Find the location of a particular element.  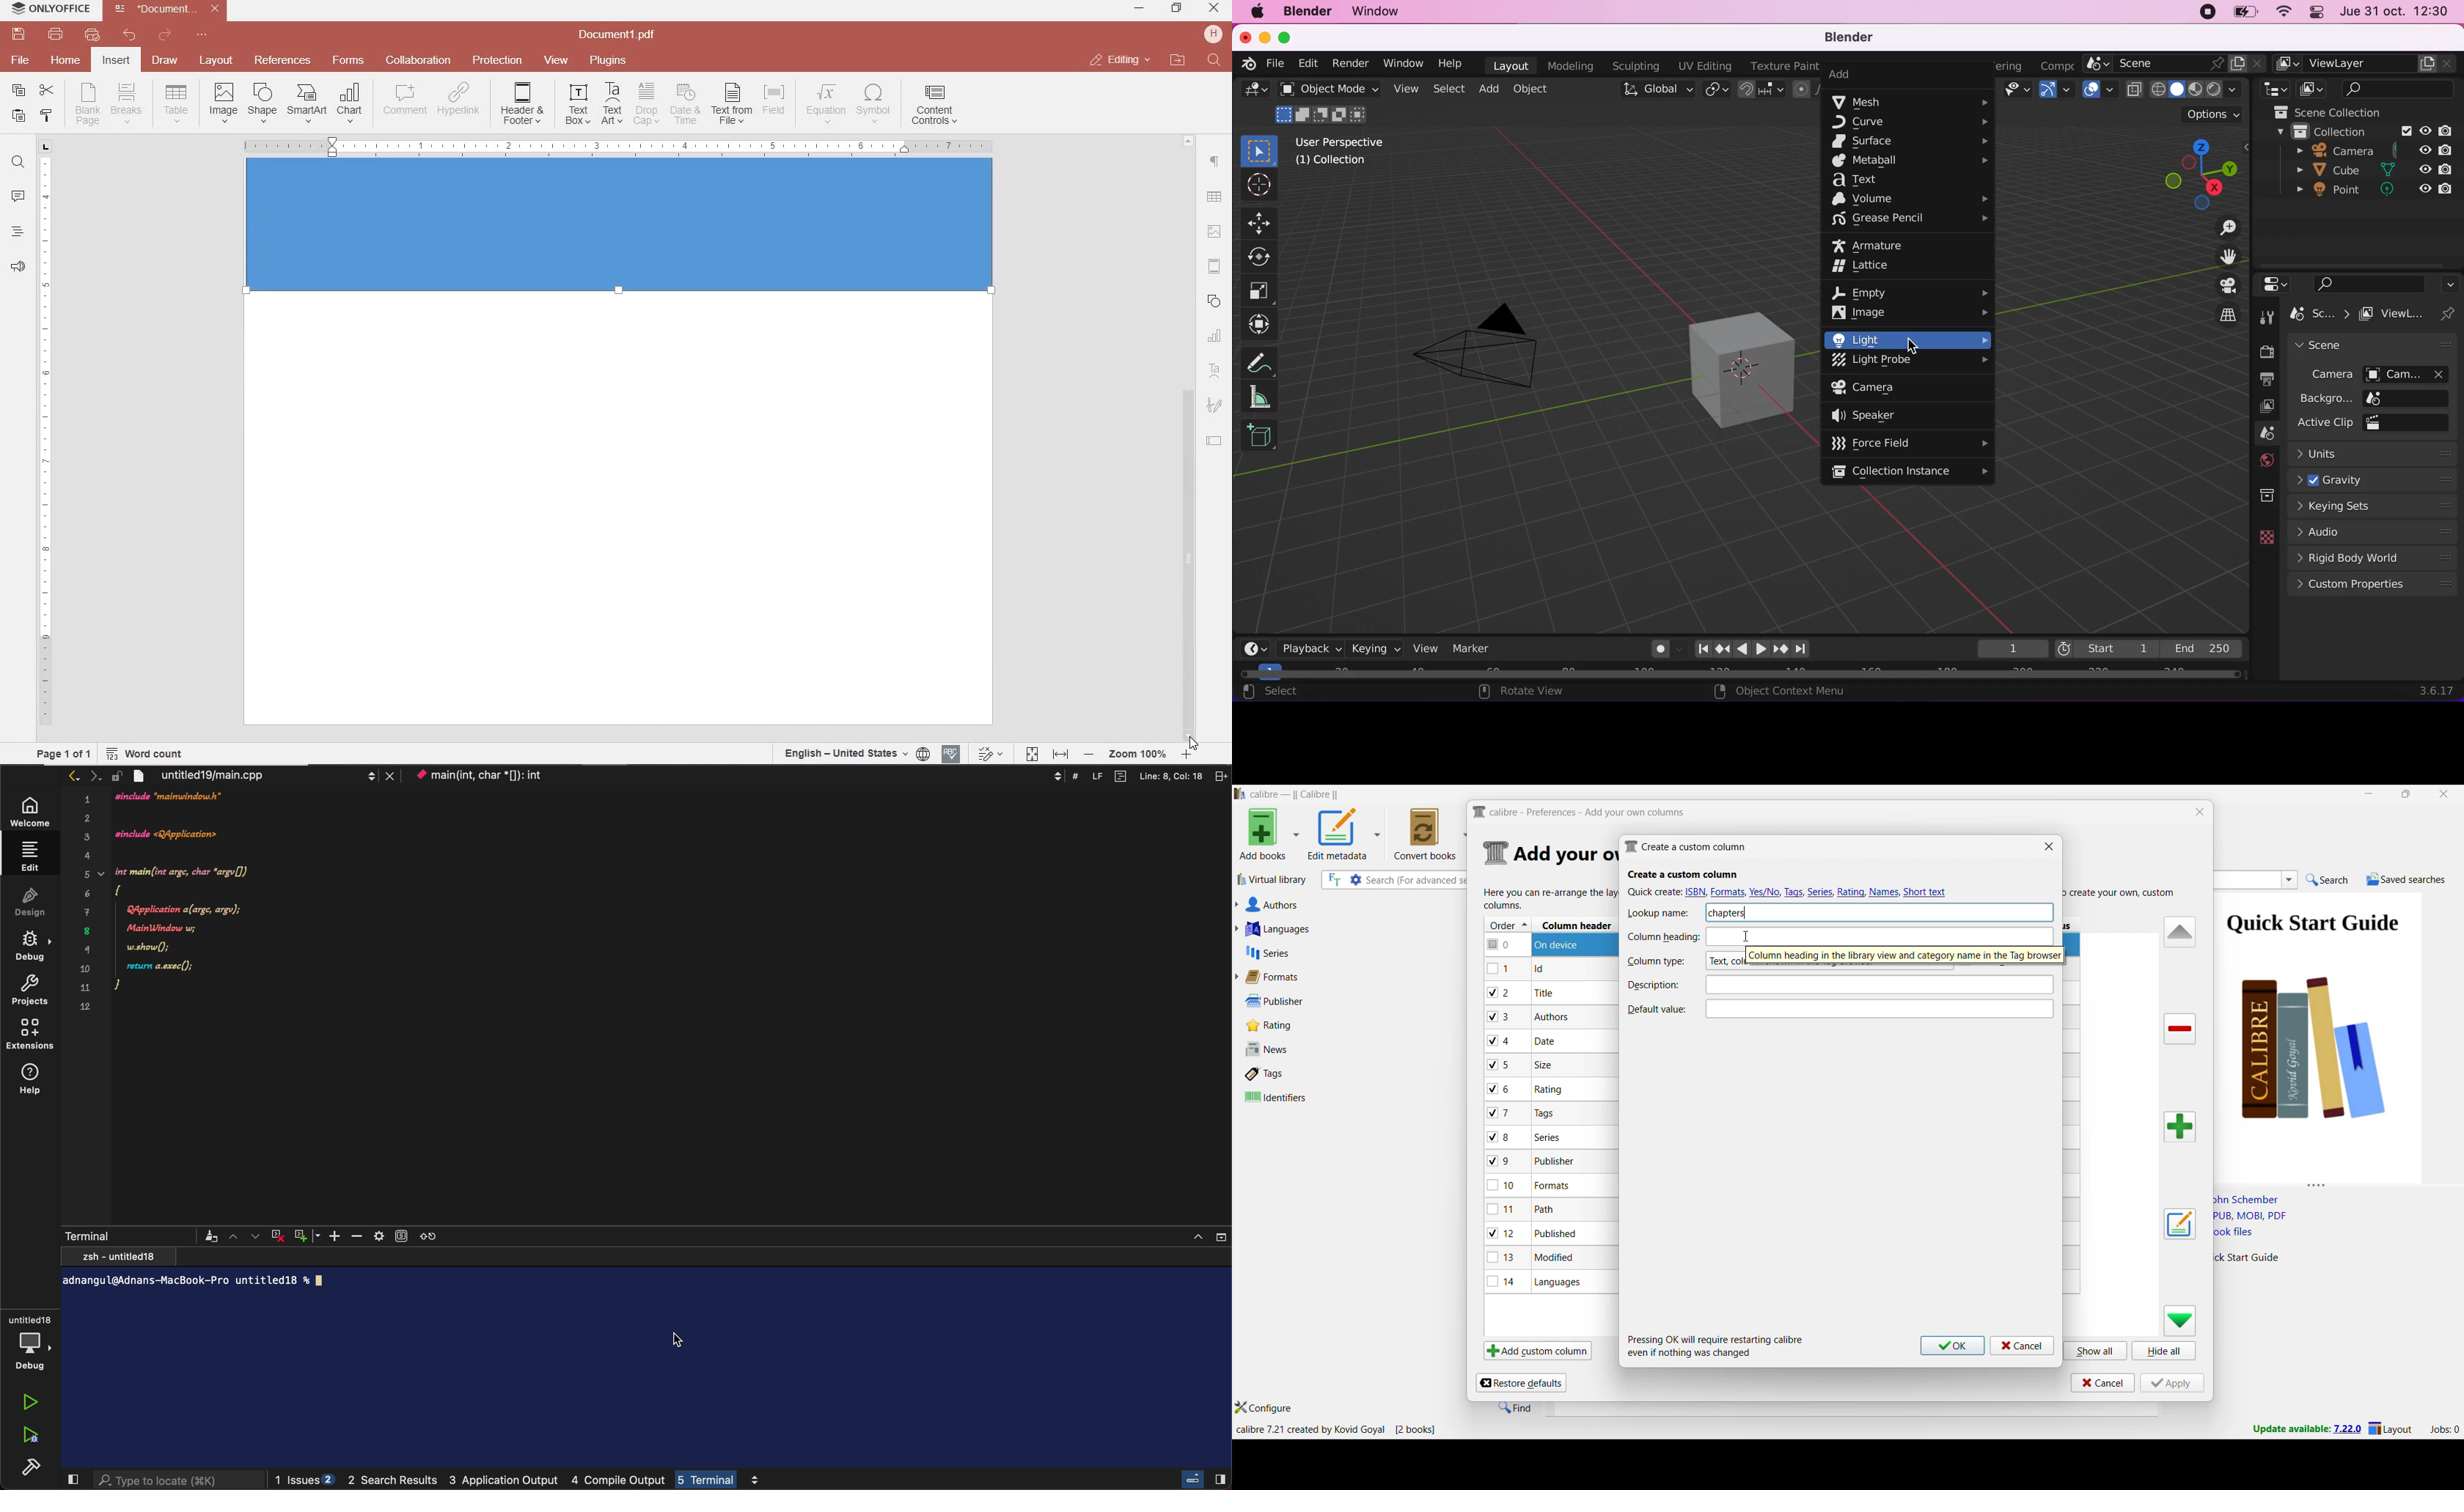

track change is located at coordinates (989, 755).